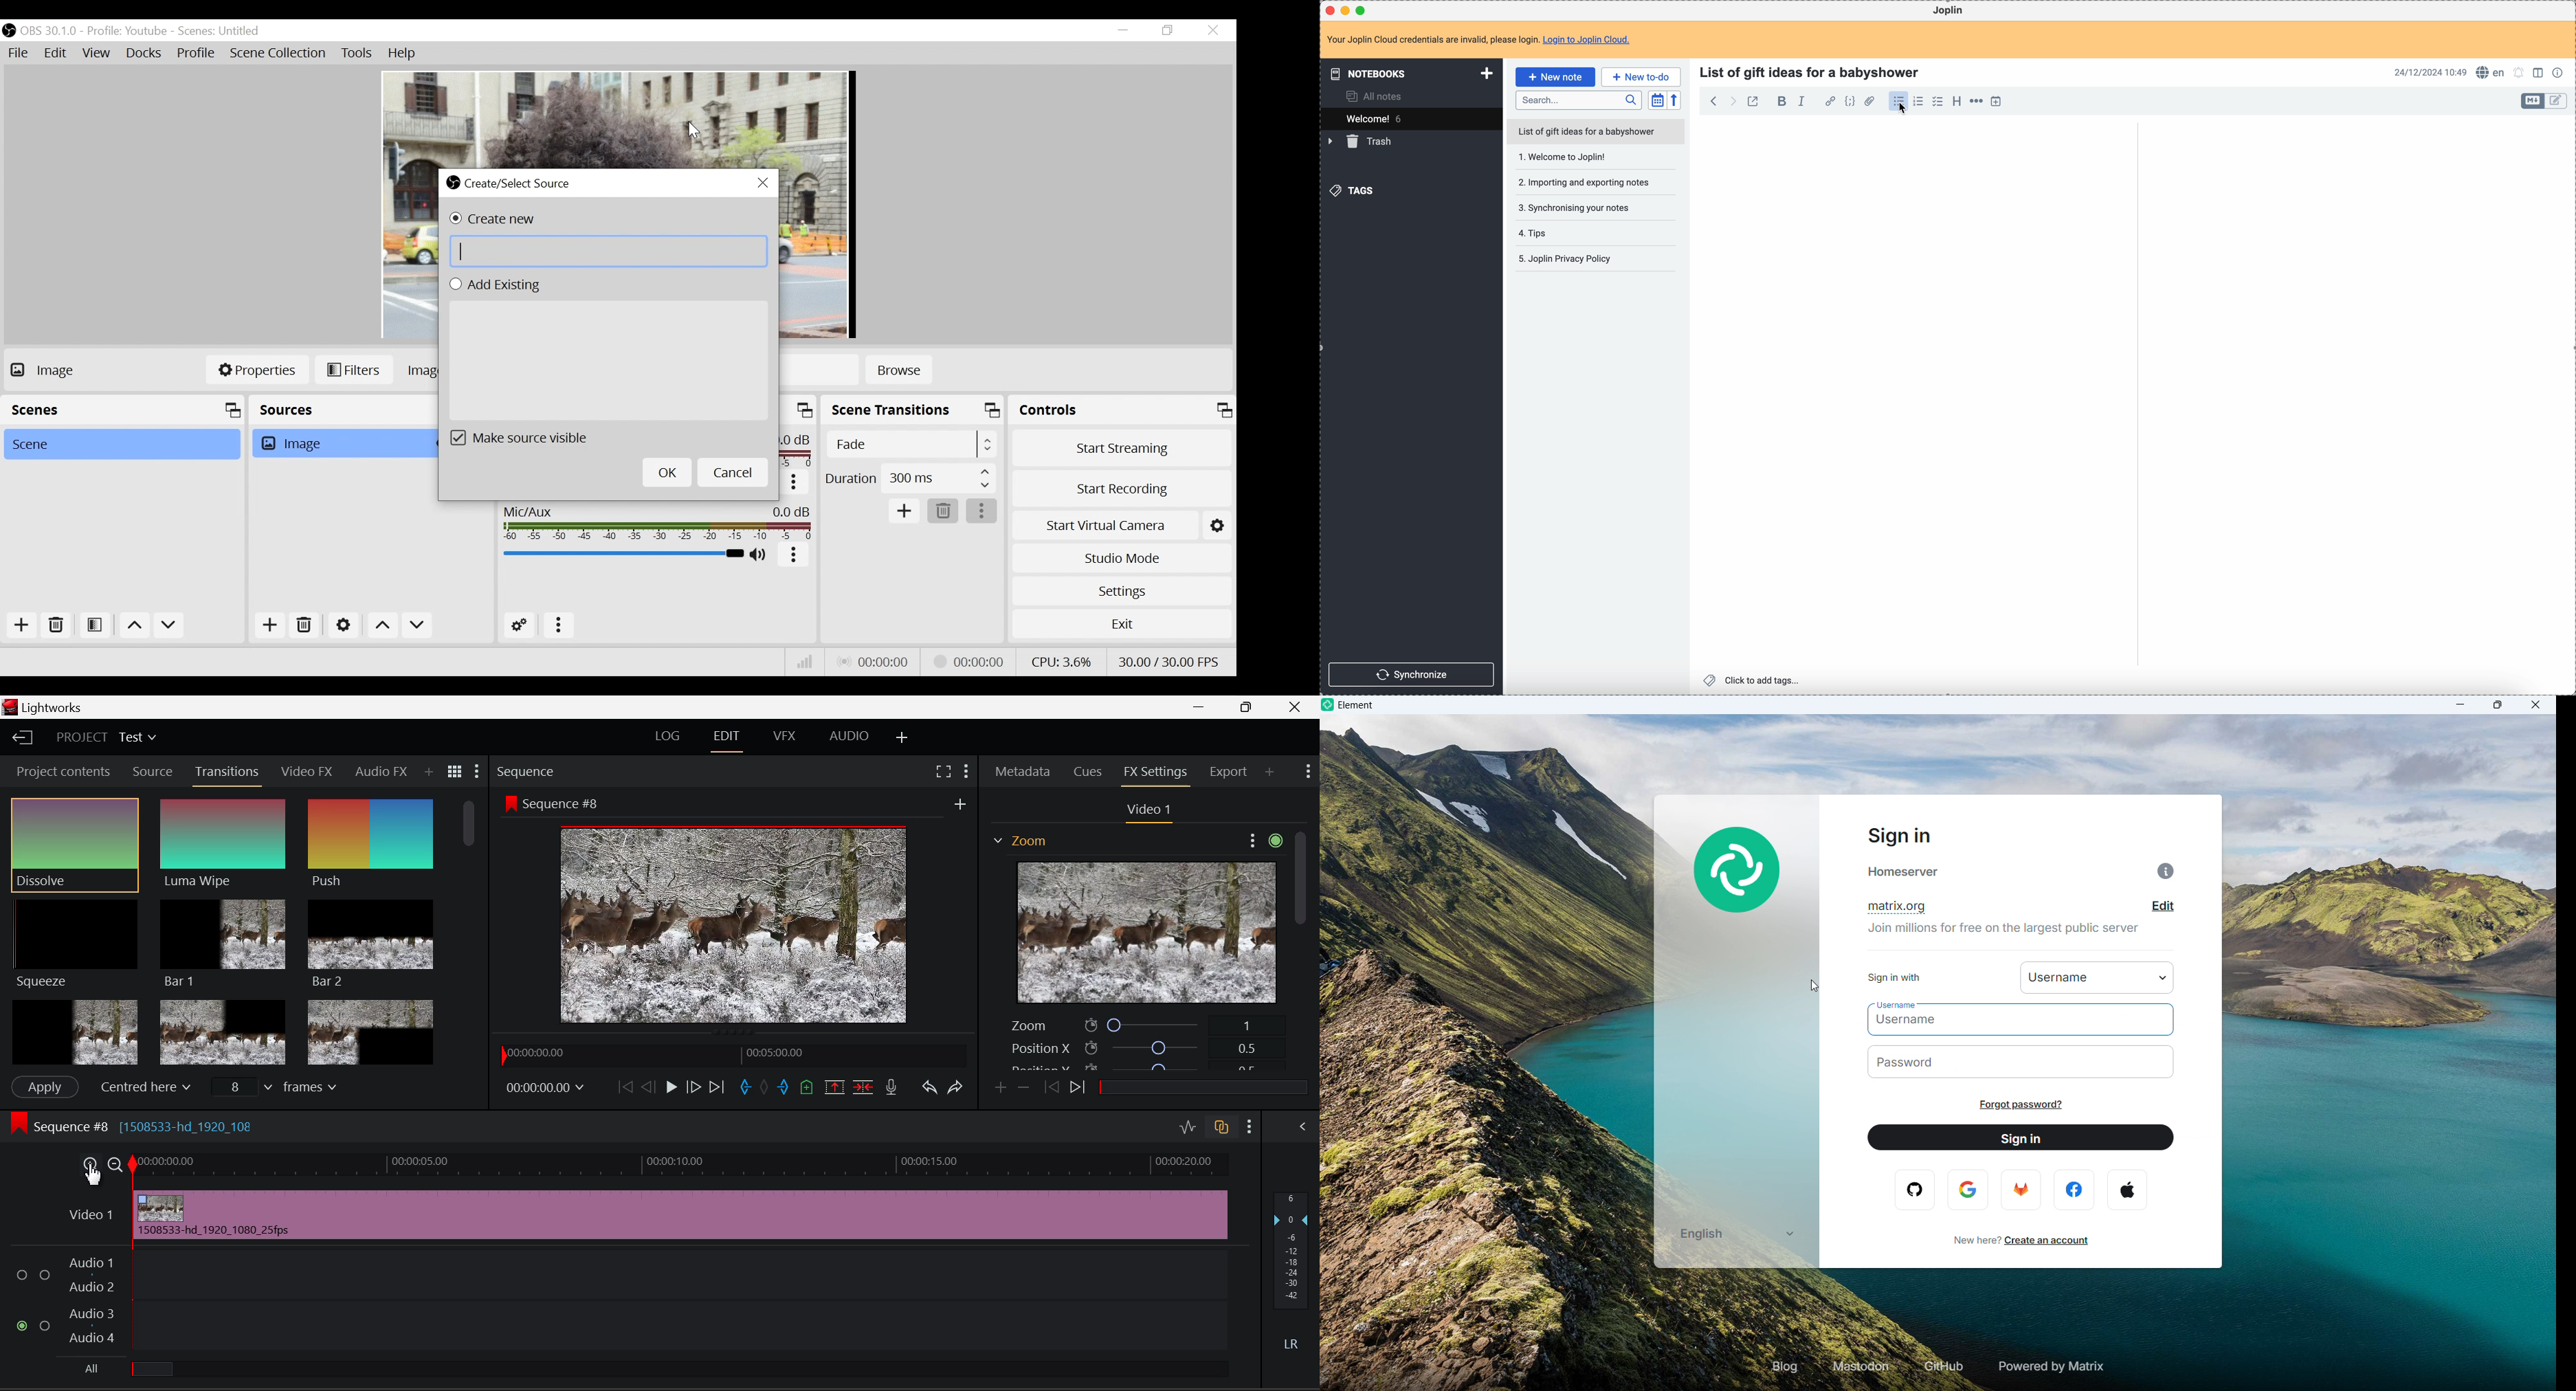  Describe the element at coordinates (1941, 1367) in the screenshot. I see `GIT hub ` at that location.